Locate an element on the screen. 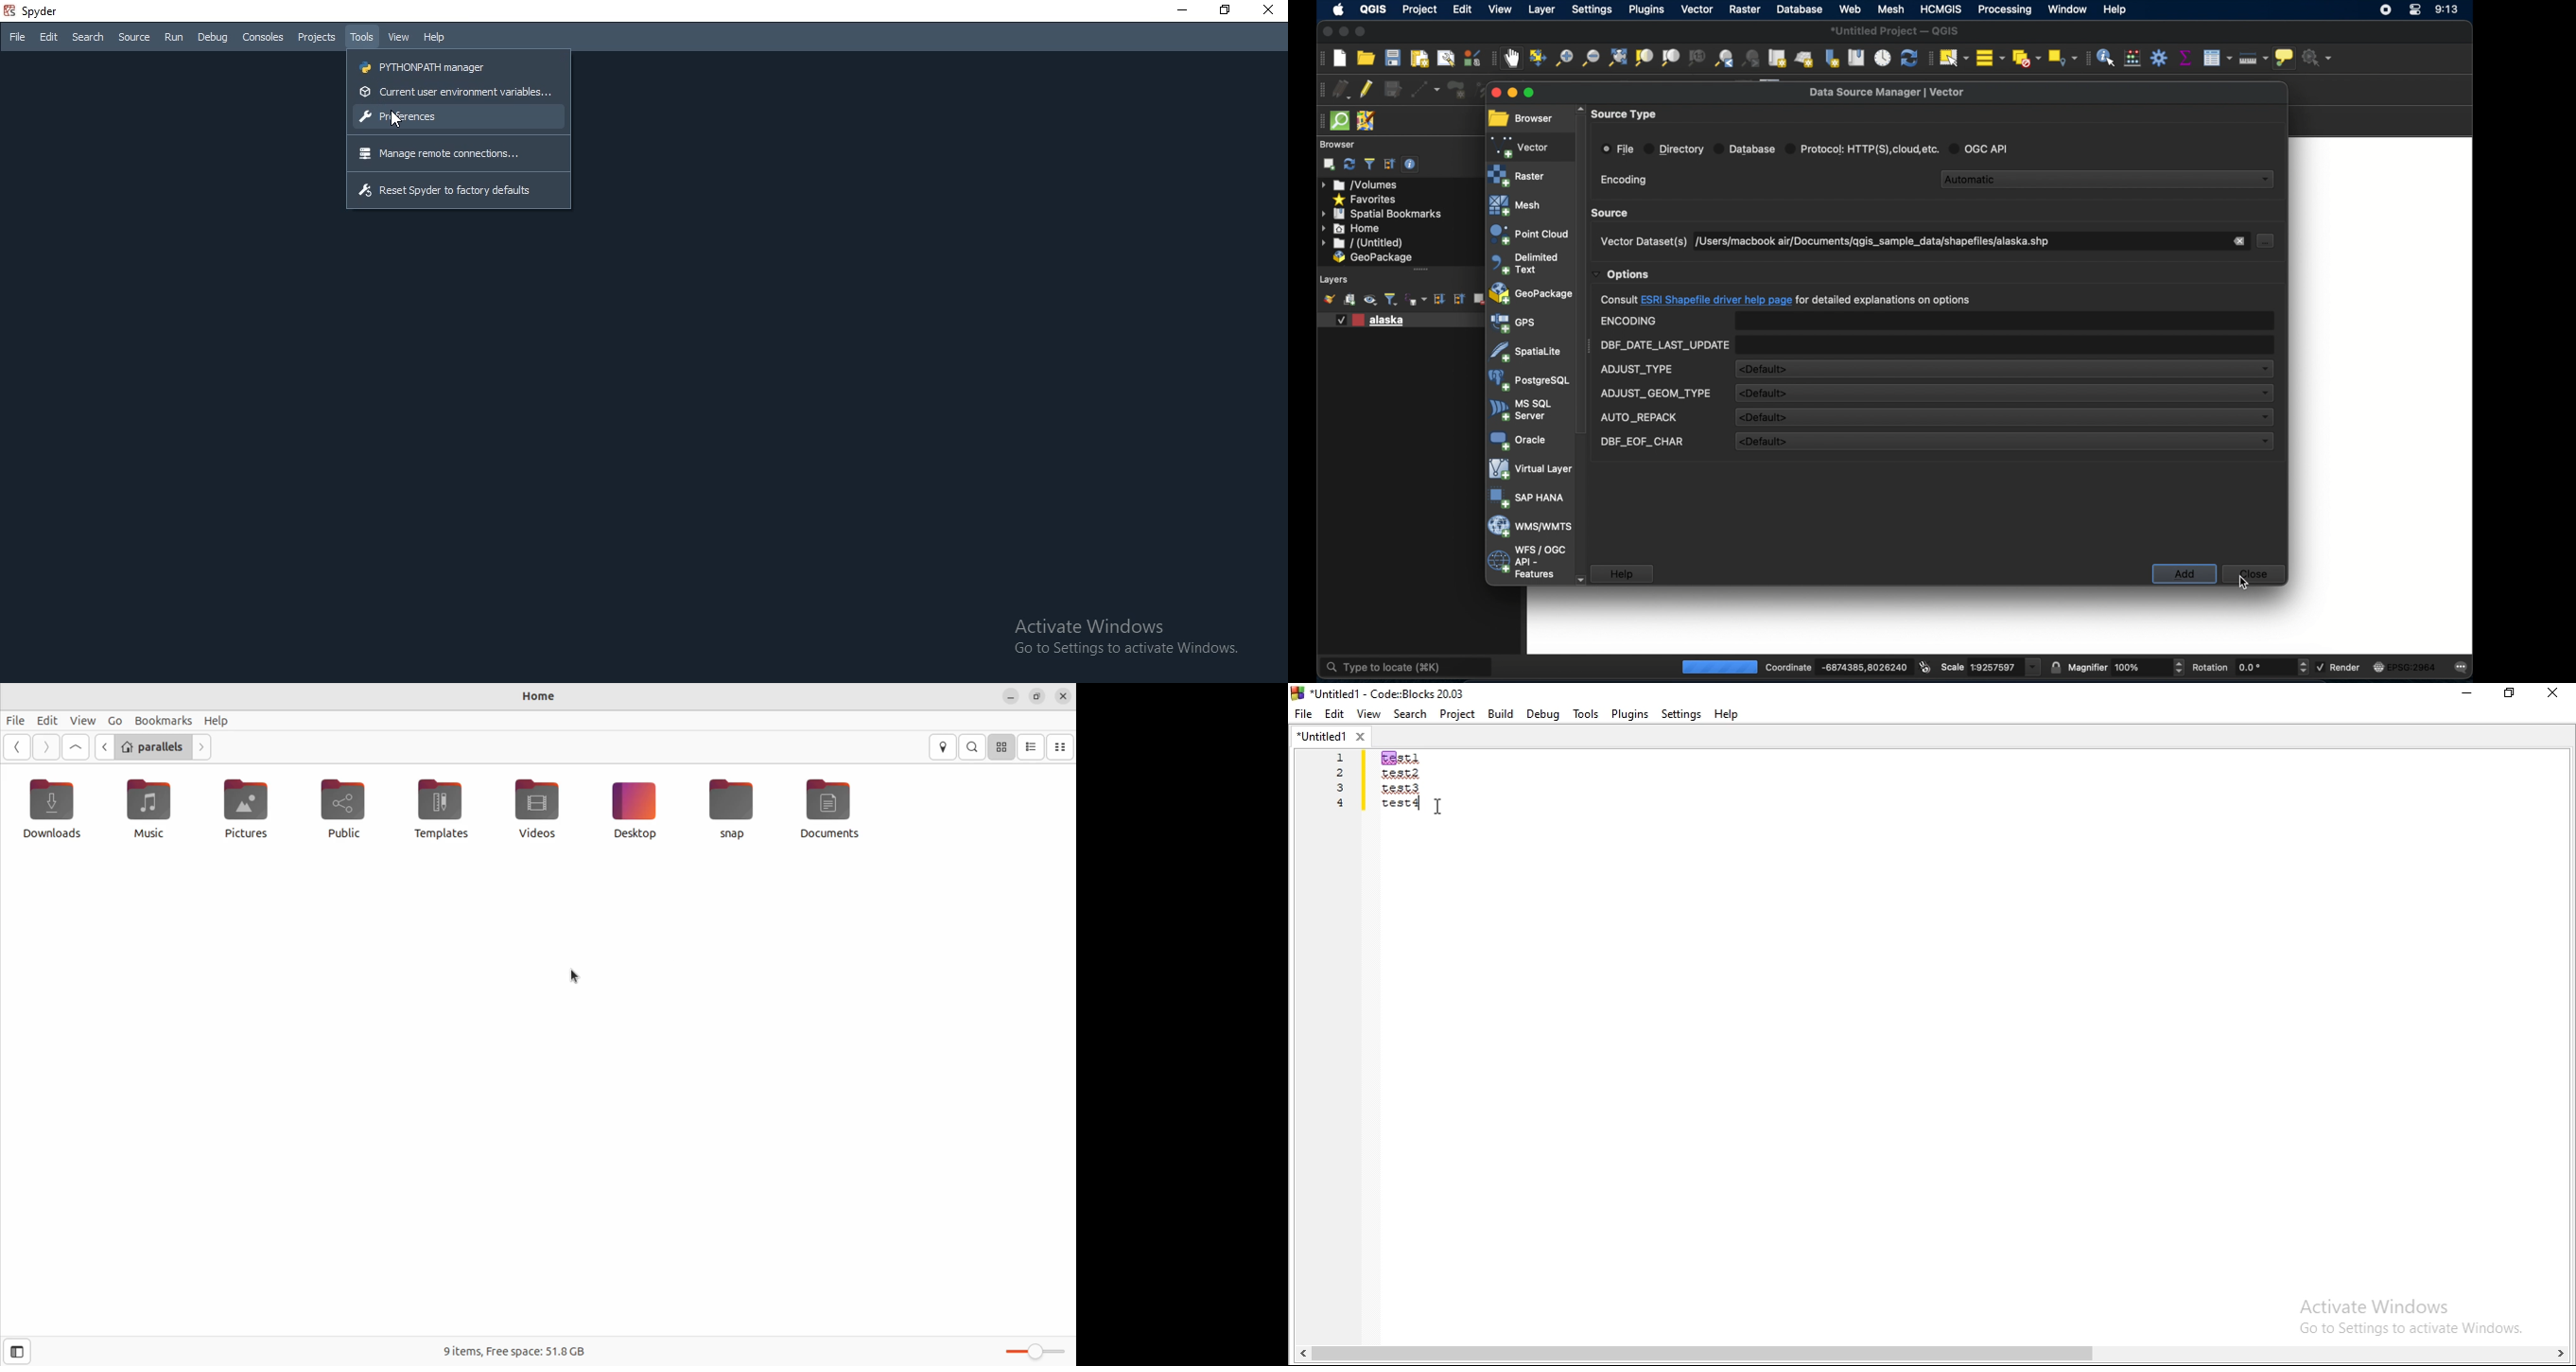 Image resolution: width=2576 pixels, height=1372 pixels. File  is located at coordinates (17, 36).